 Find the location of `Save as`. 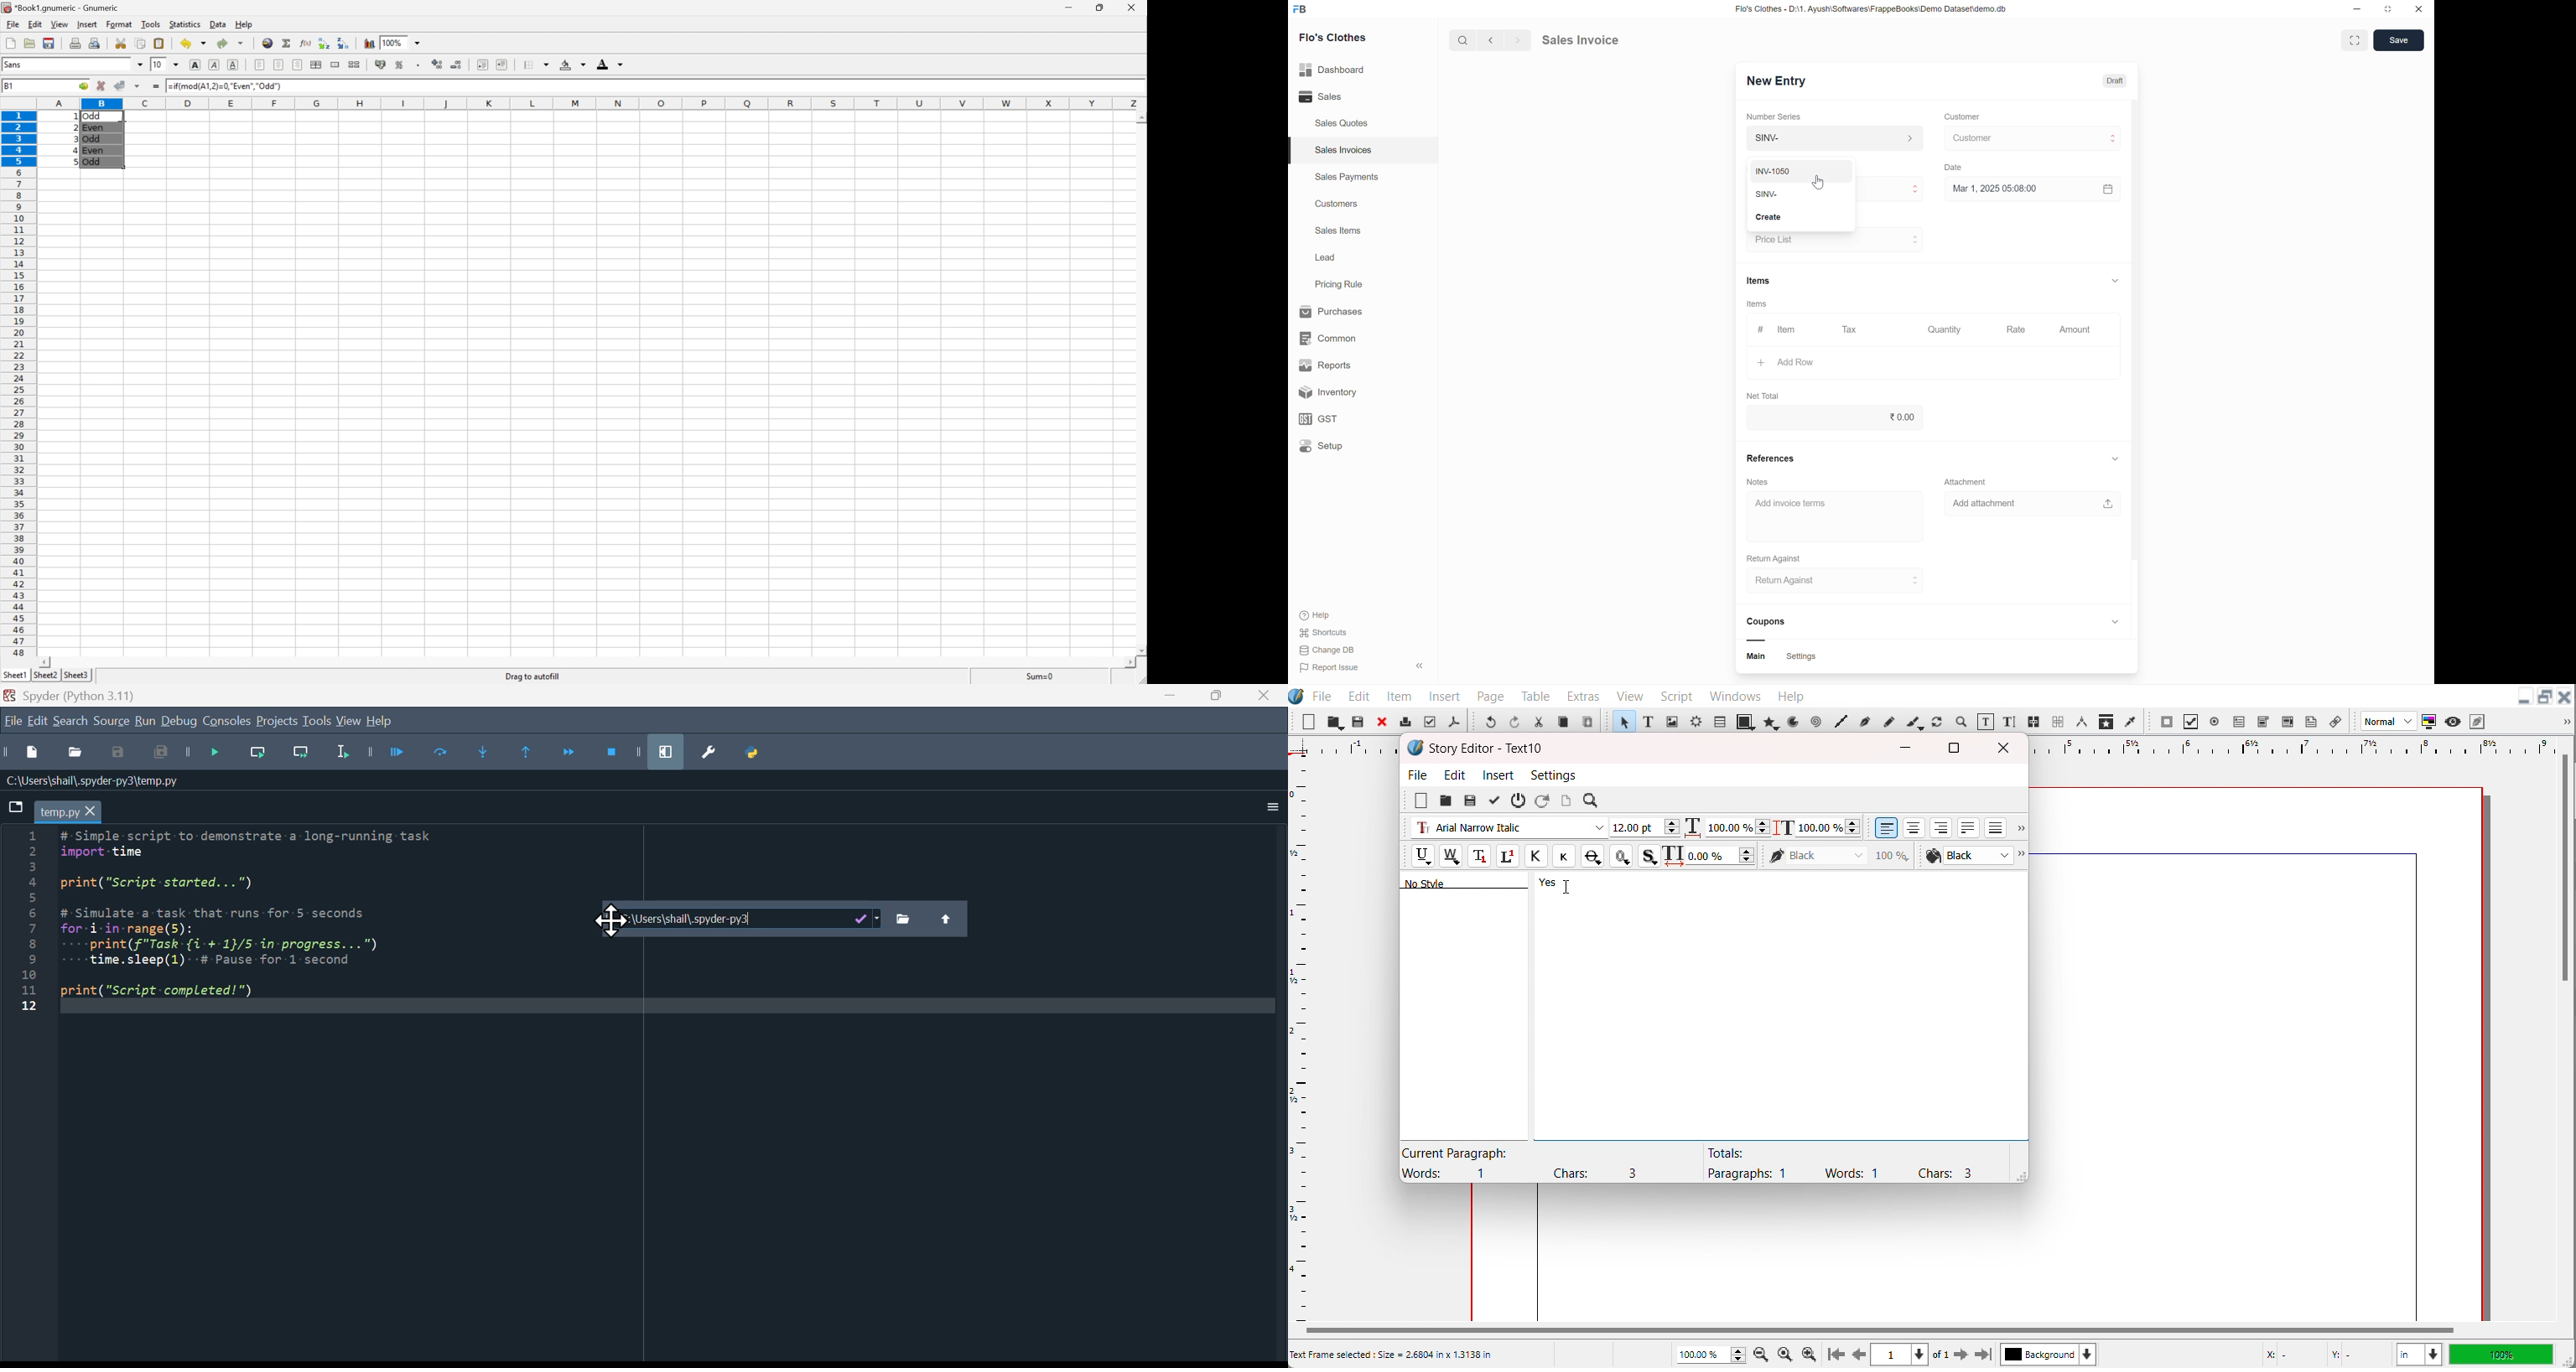

Save as is located at coordinates (122, 754).